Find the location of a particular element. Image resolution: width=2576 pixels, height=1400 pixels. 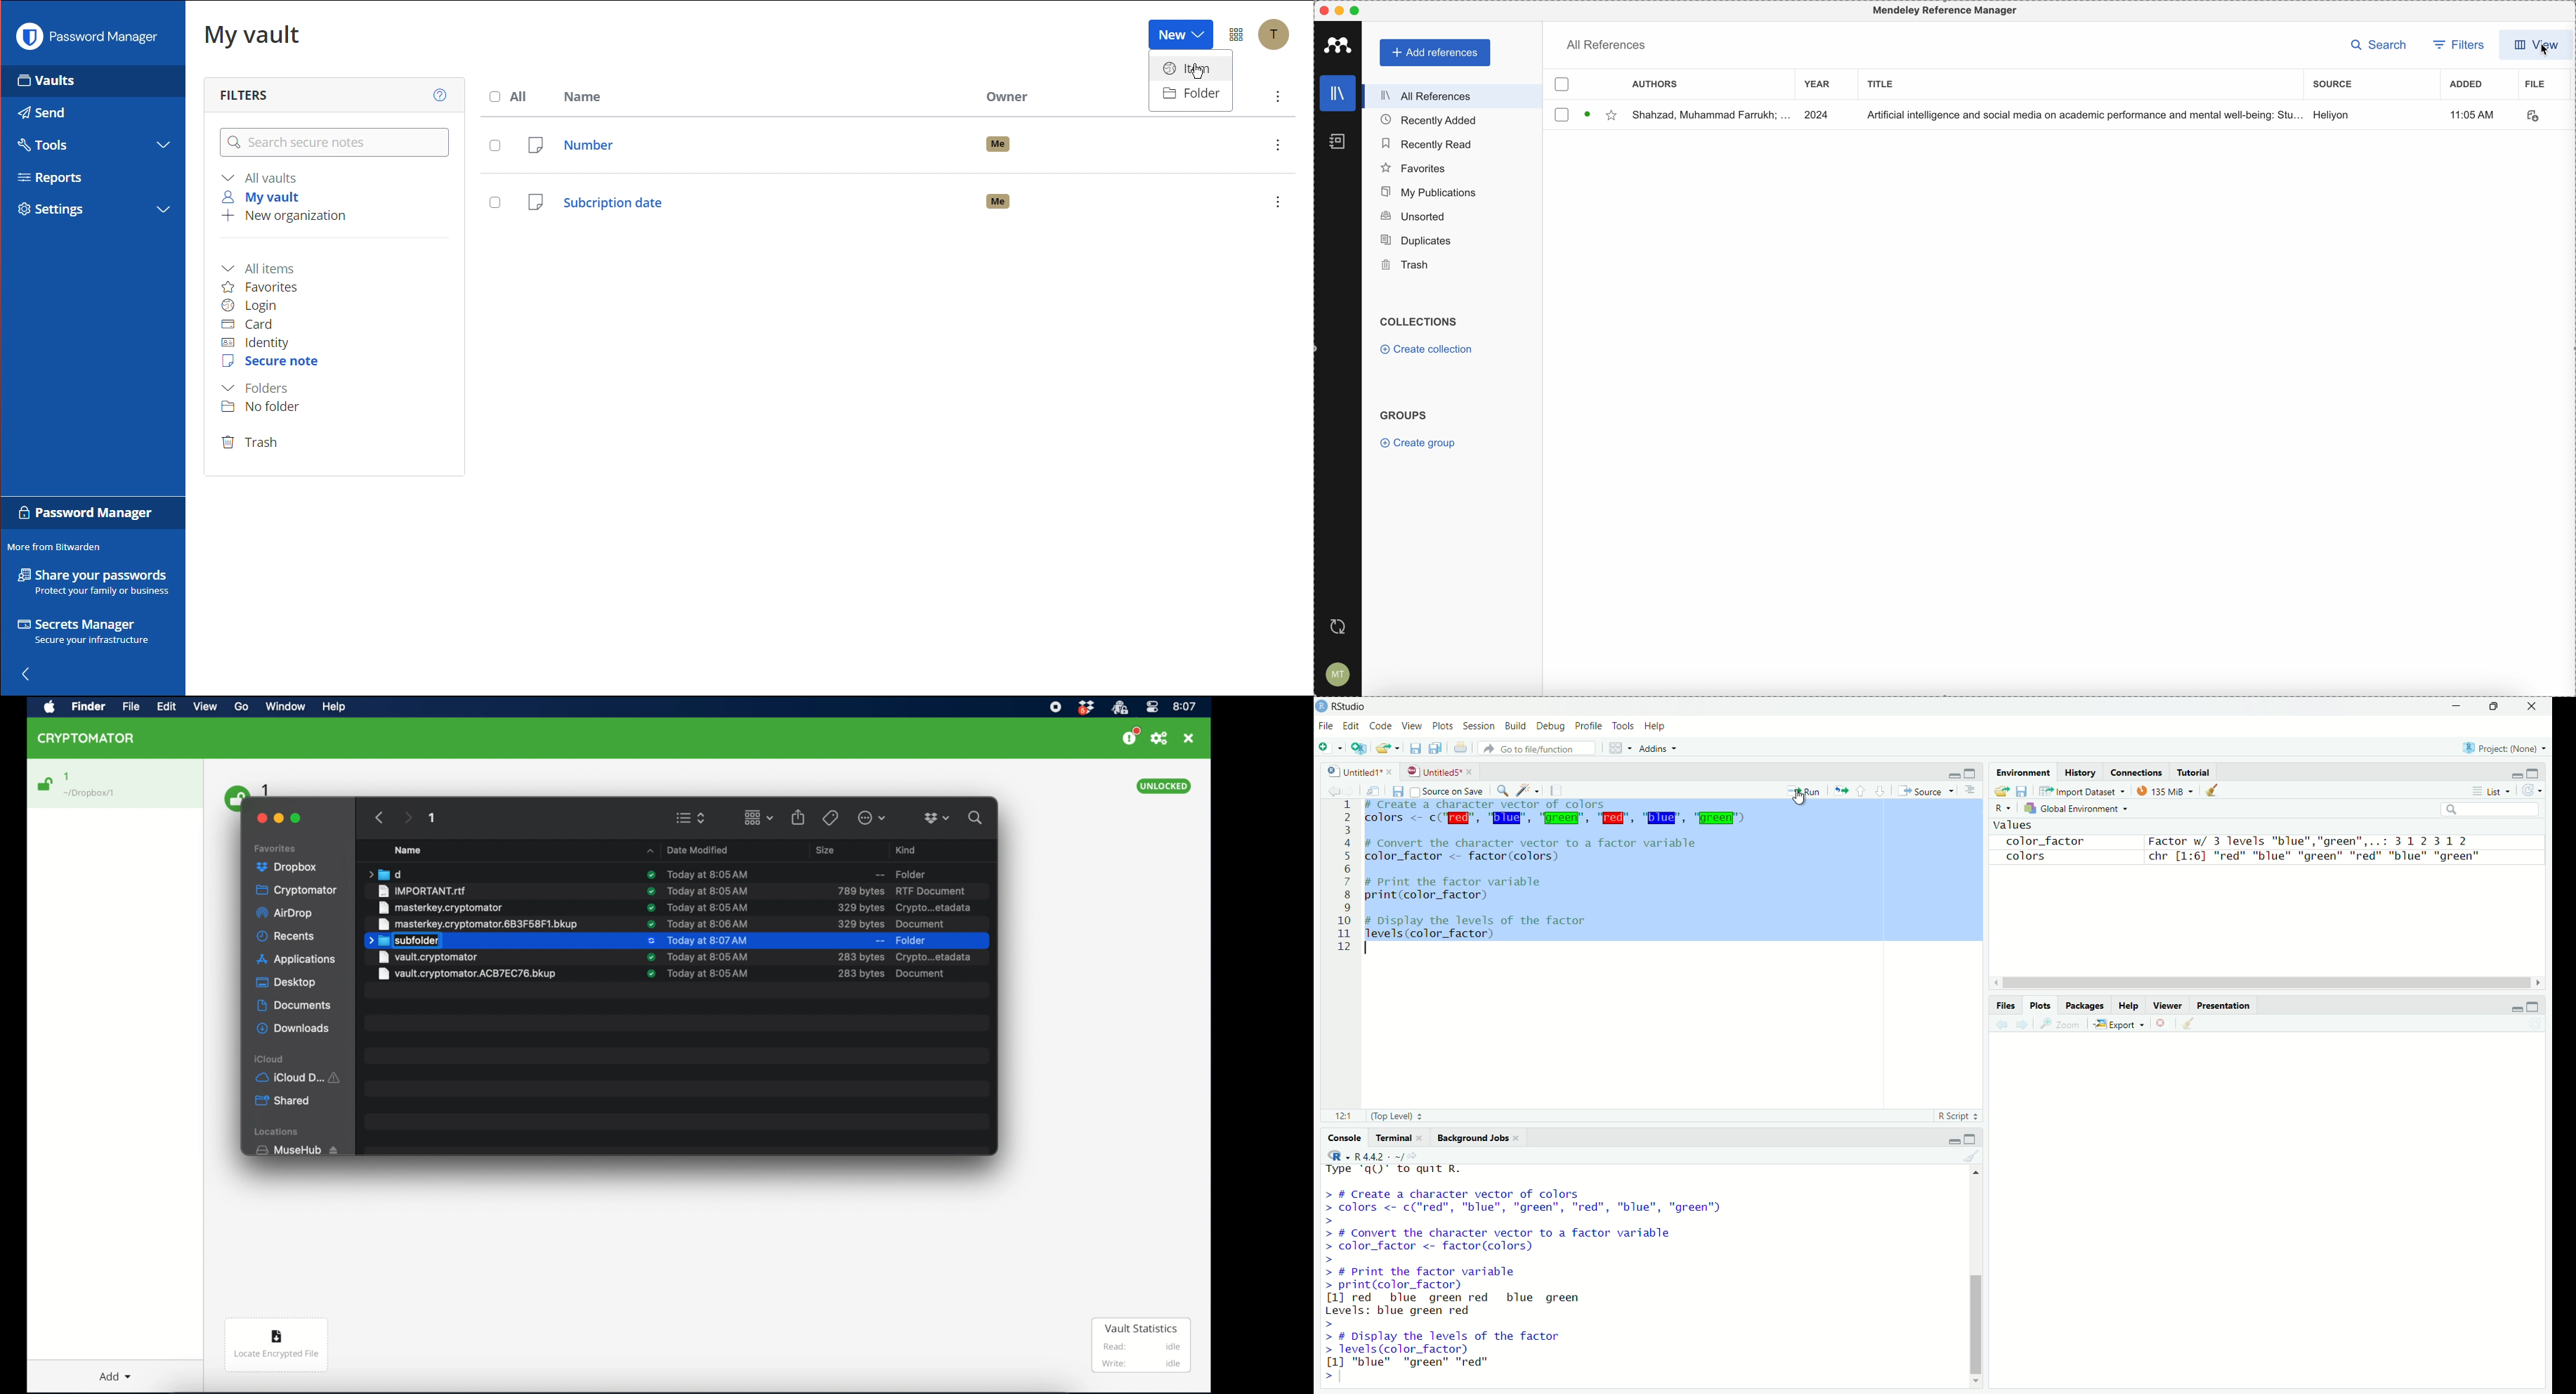

open an existing file is located at coordinates (1388, 748).